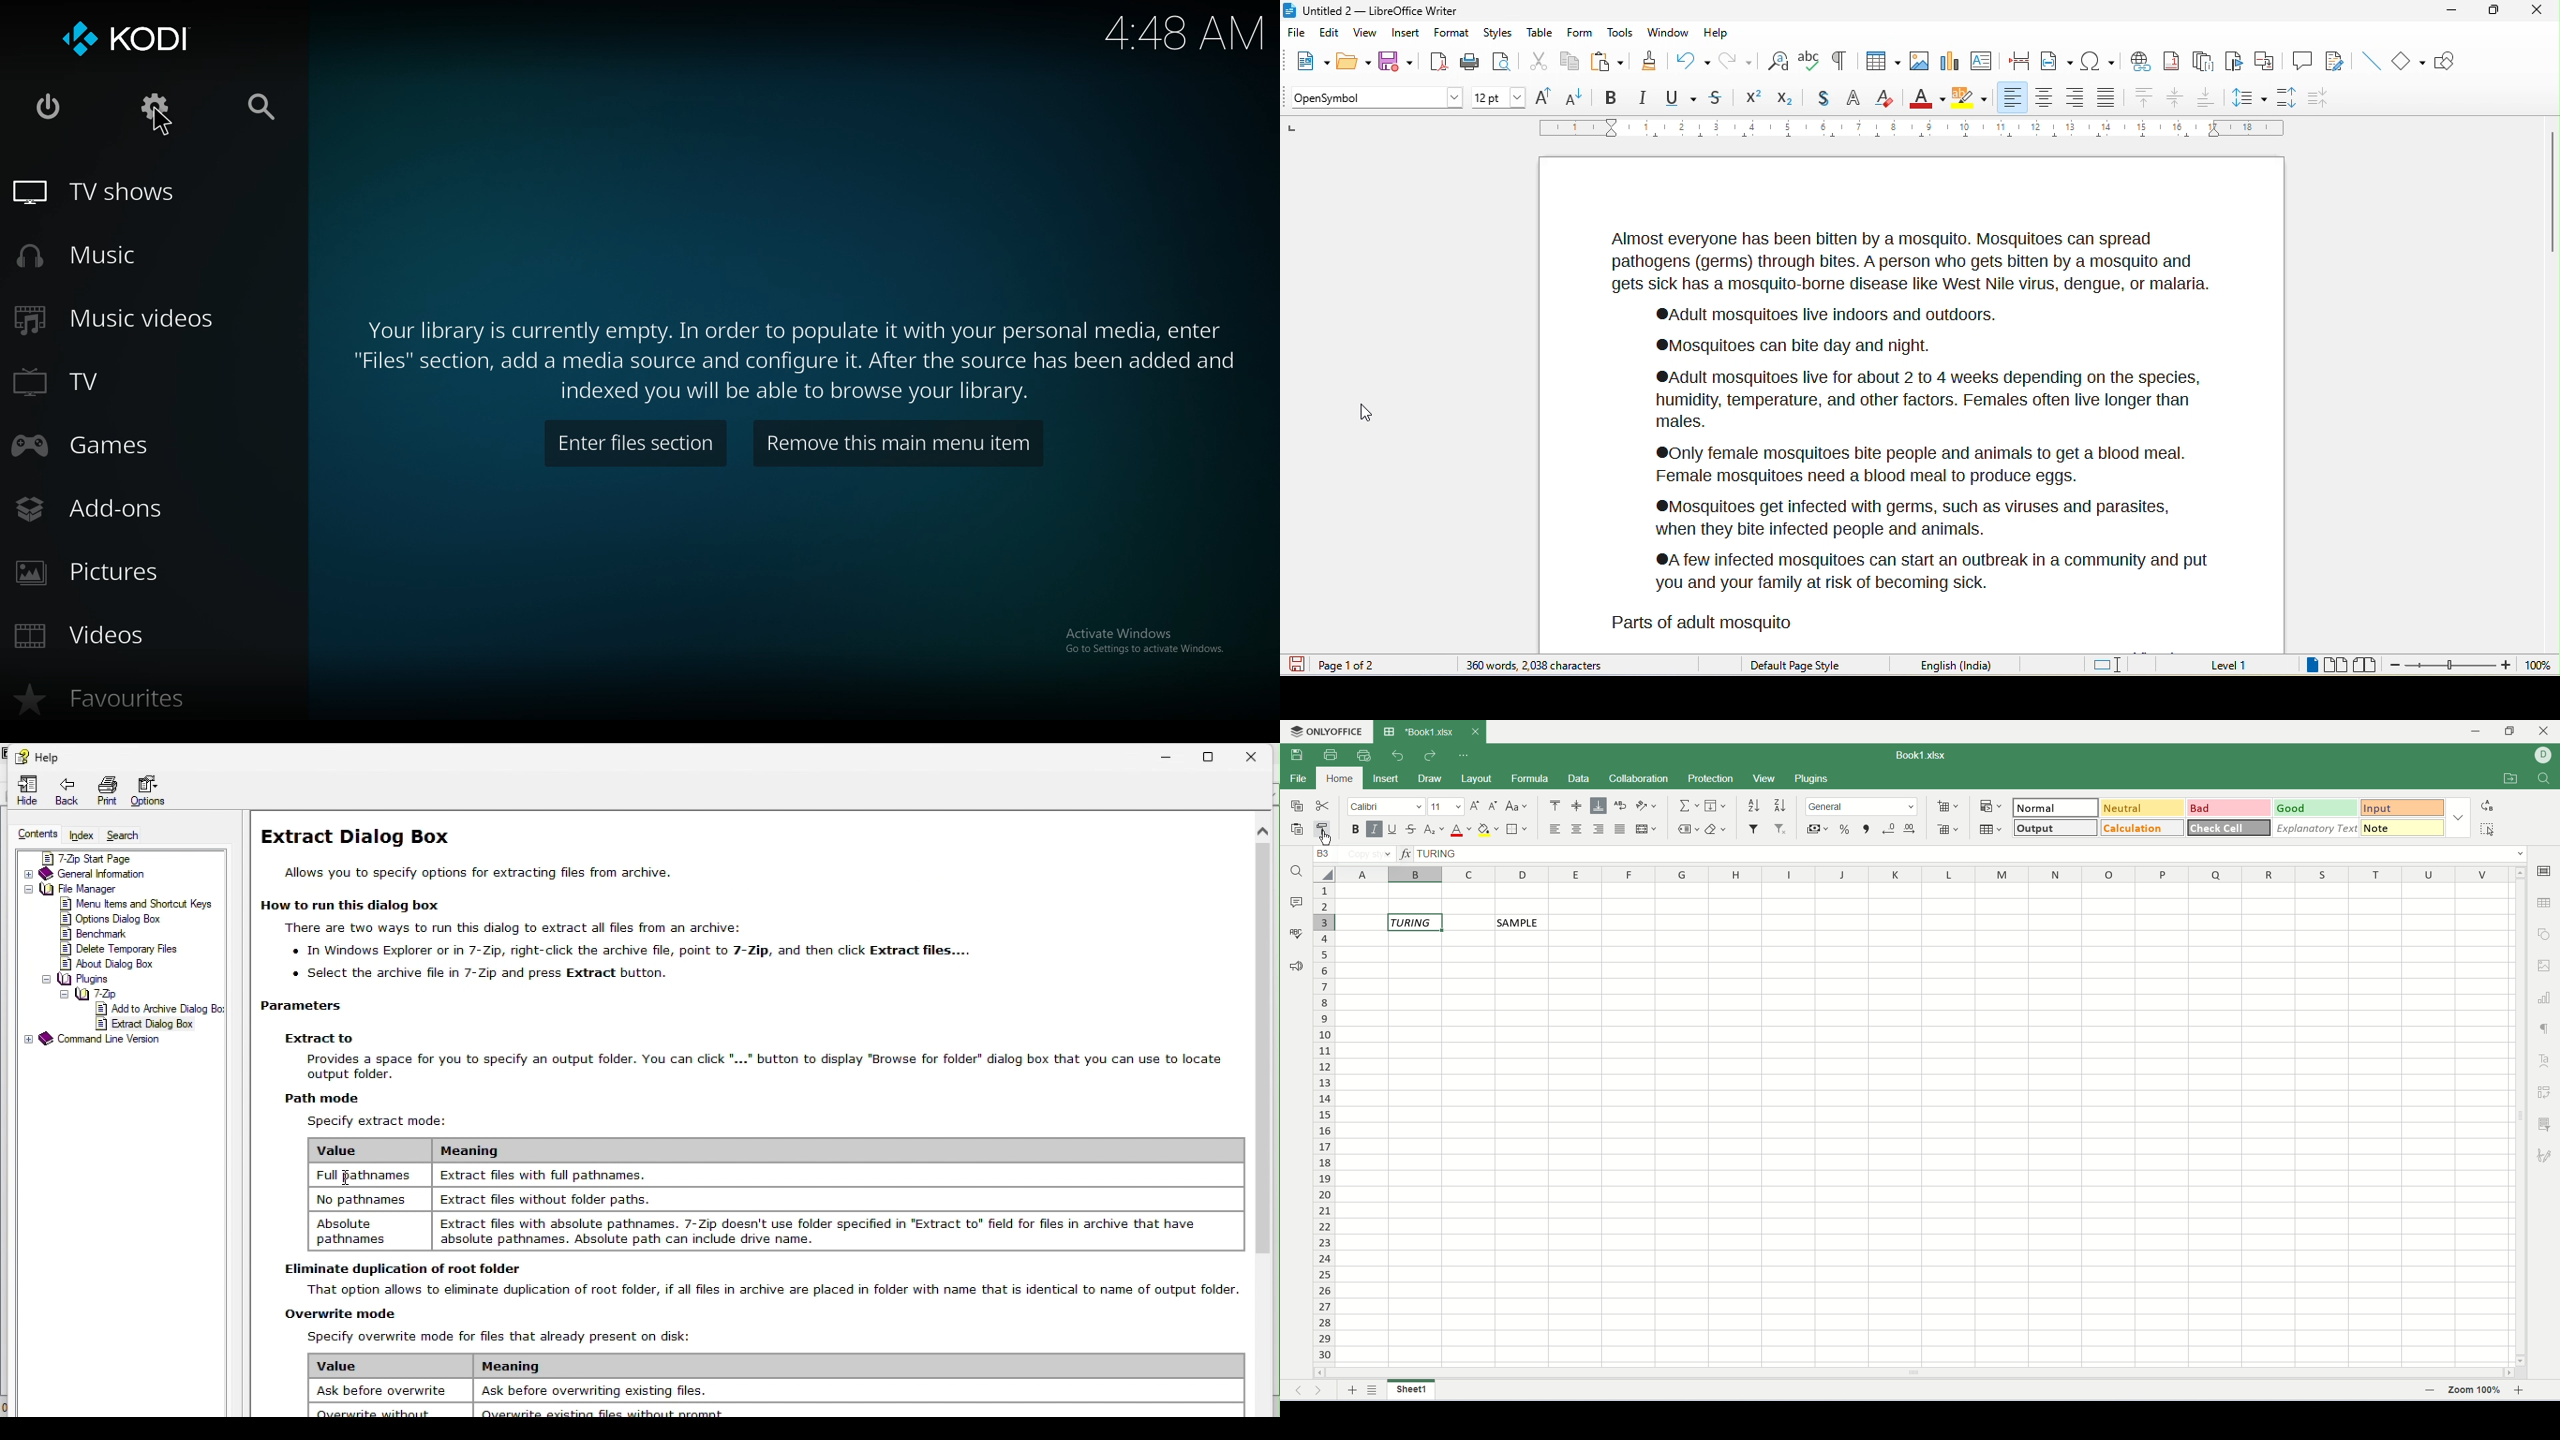 The width and height of the screenshot is (2576, 1456). I want to click on clone formatting , so click(1646, 61).